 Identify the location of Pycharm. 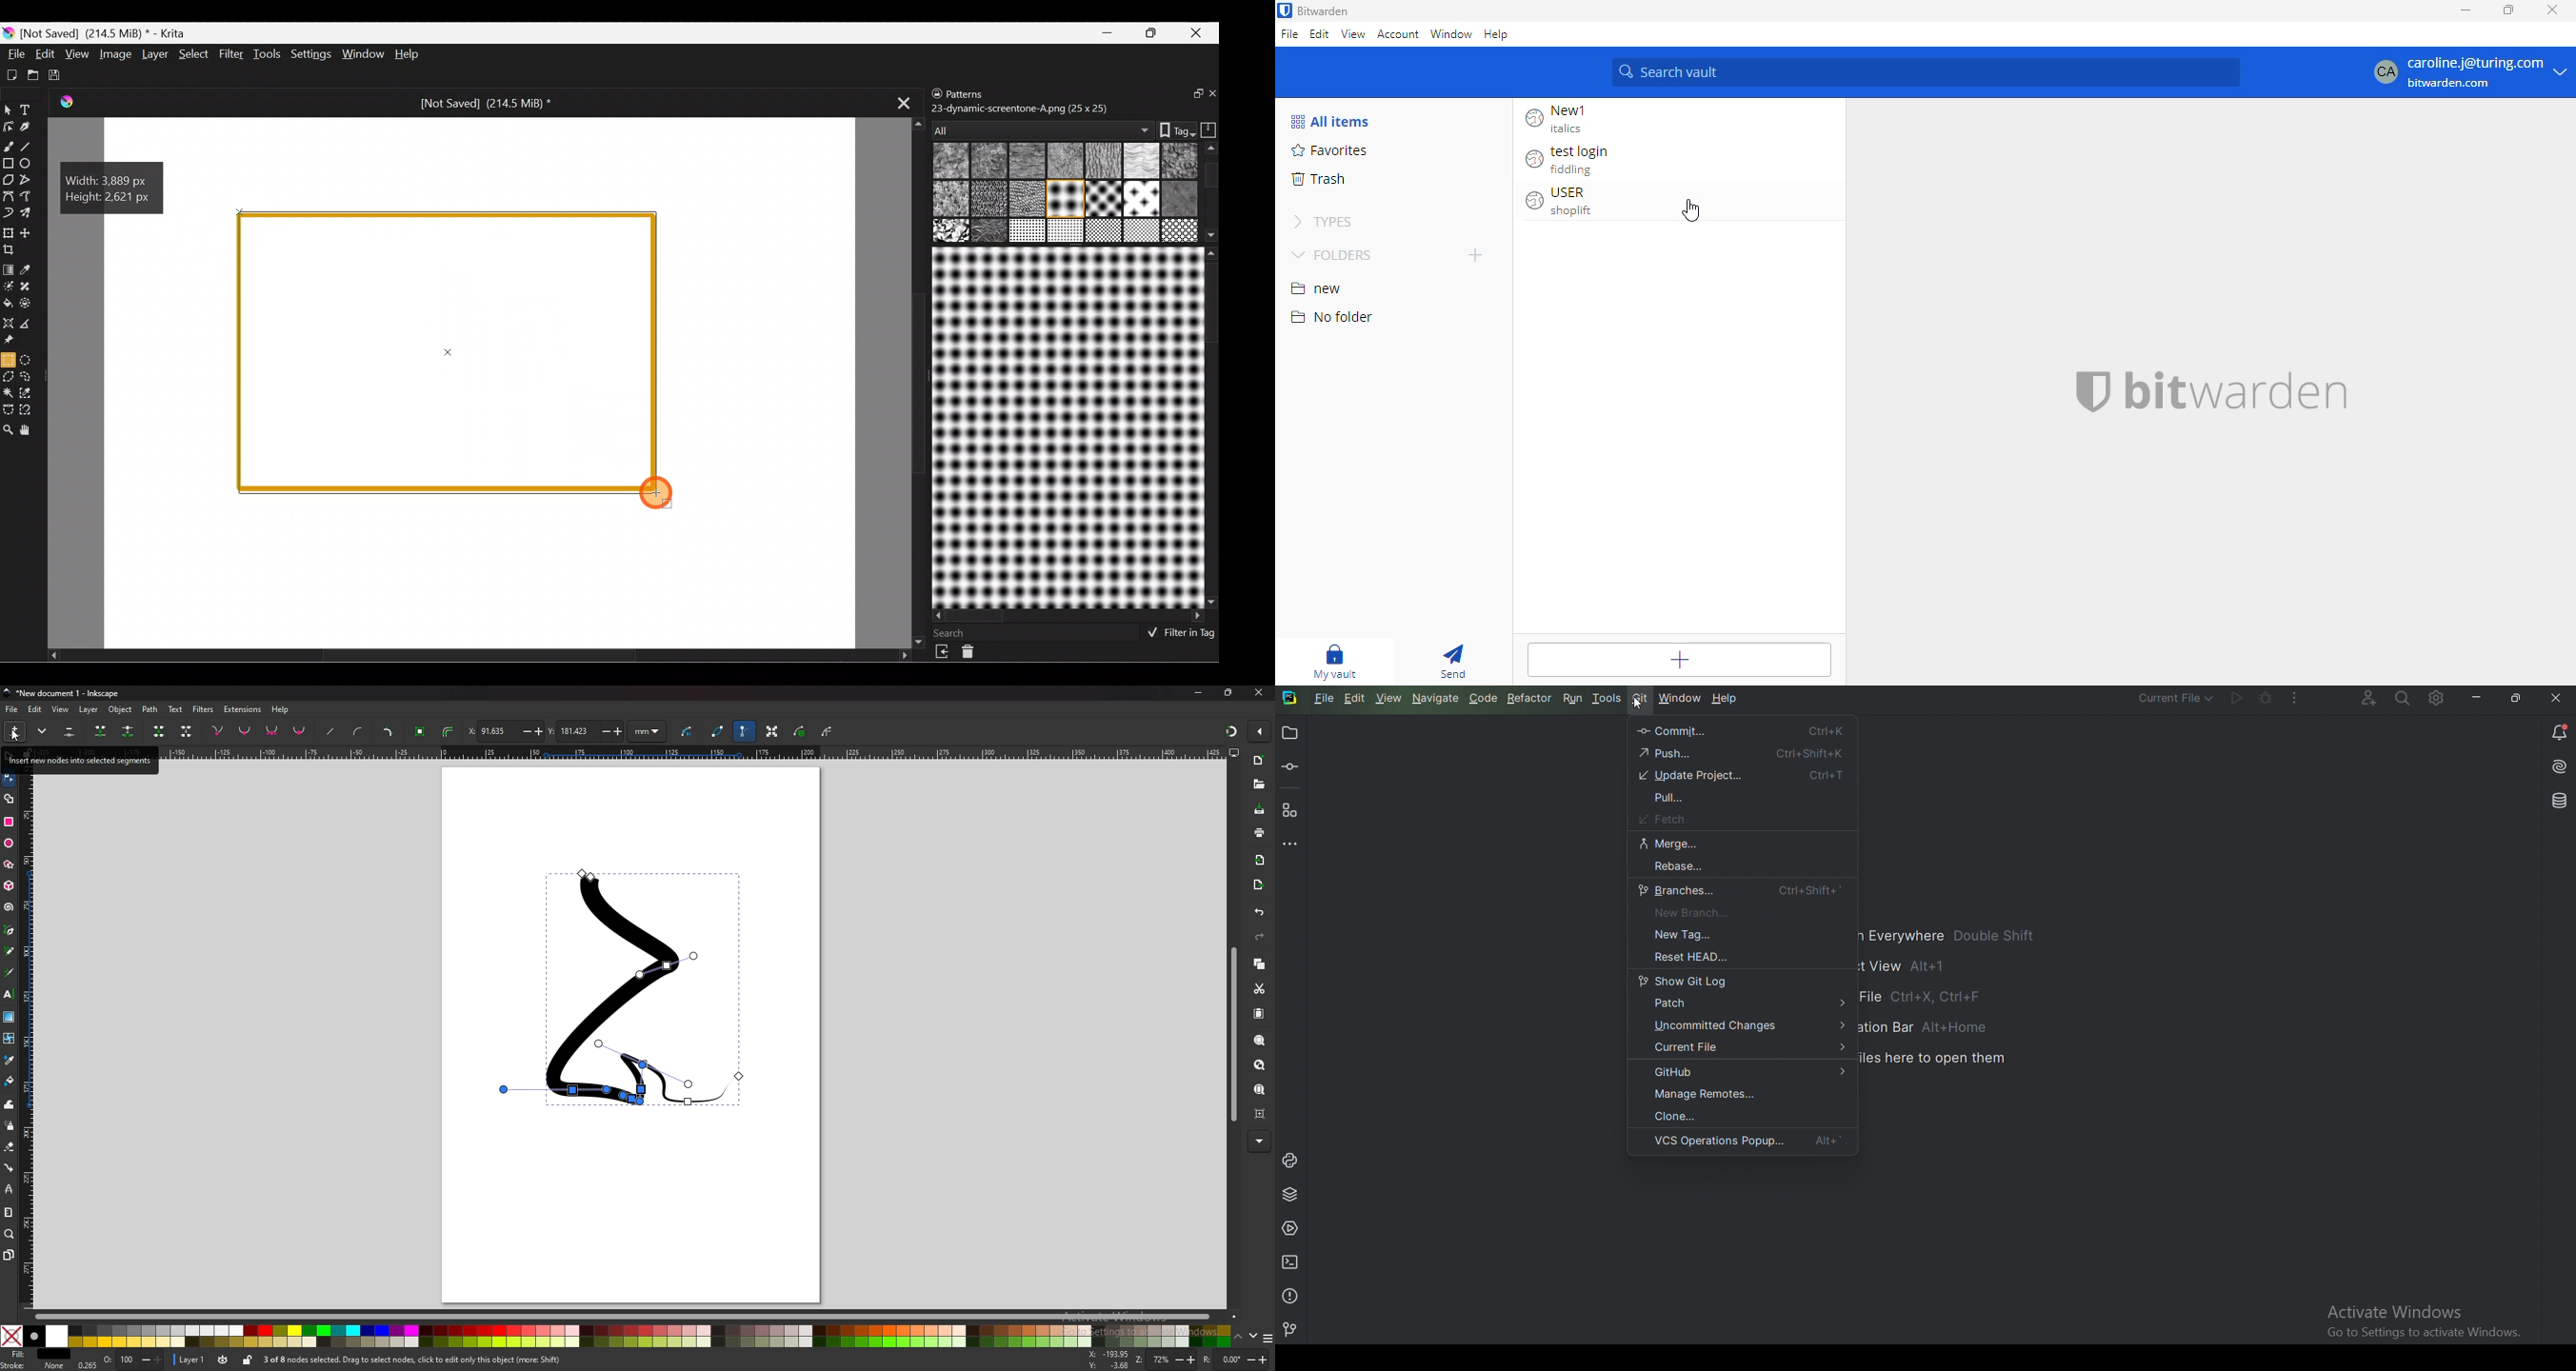
(1289, 698).